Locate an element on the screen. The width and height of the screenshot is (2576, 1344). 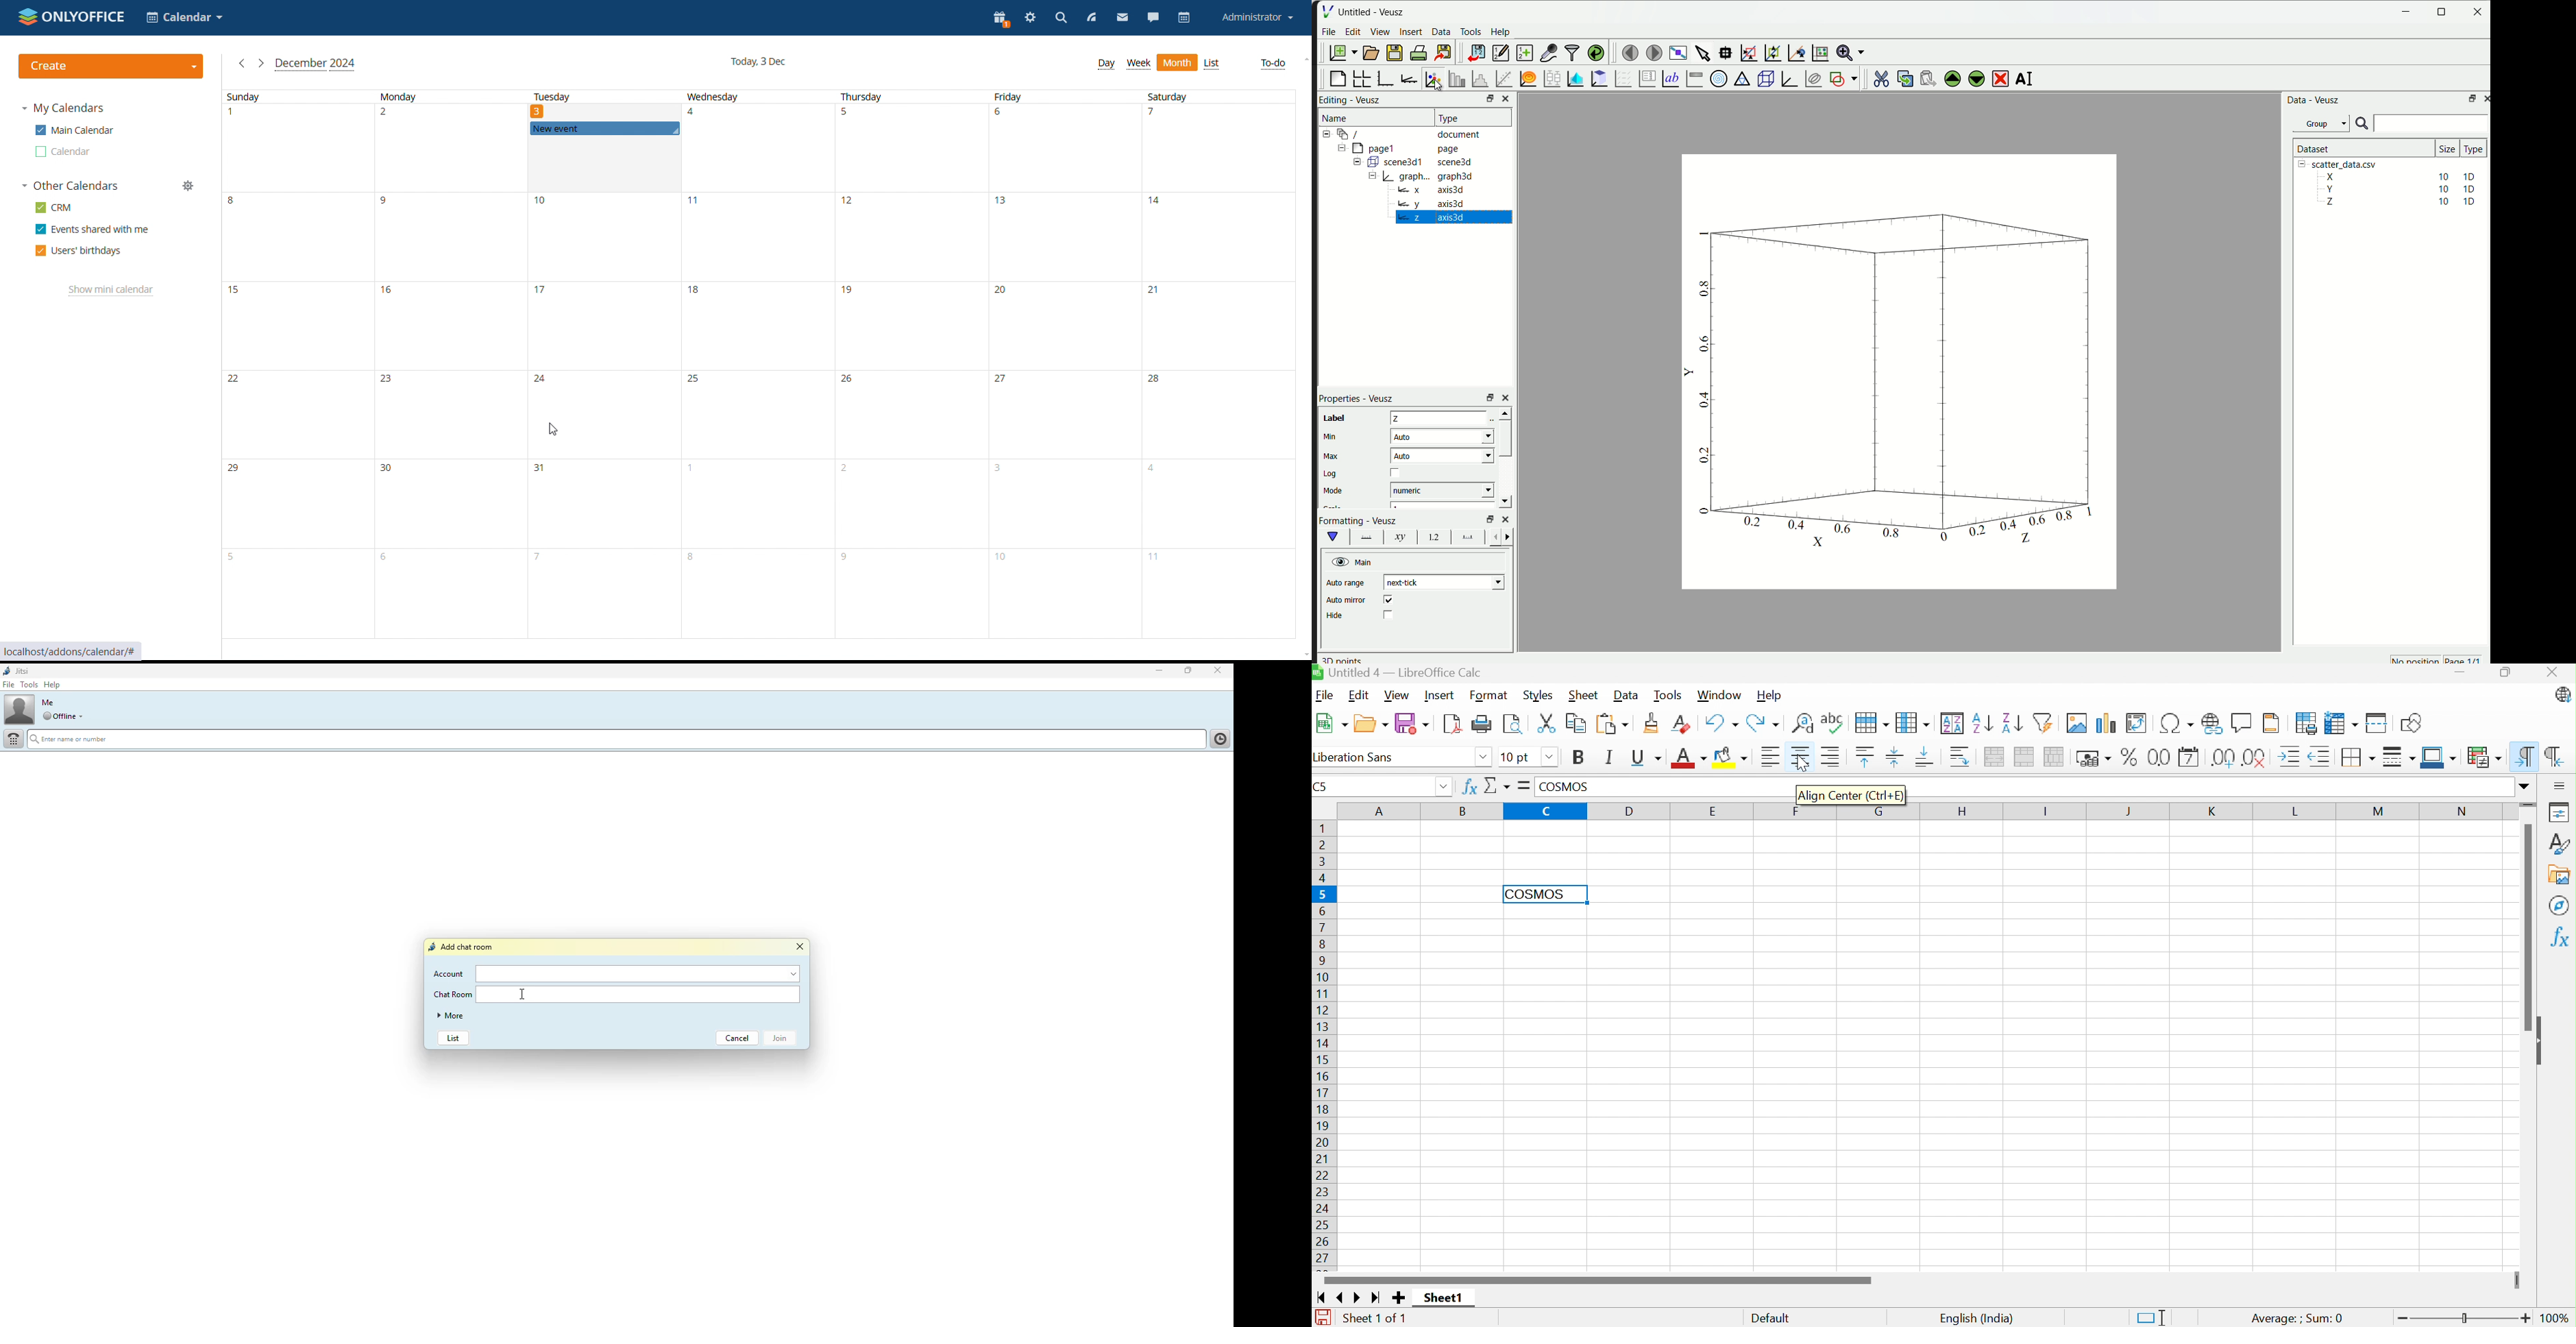
Data is located at coordinates (1440, 33).